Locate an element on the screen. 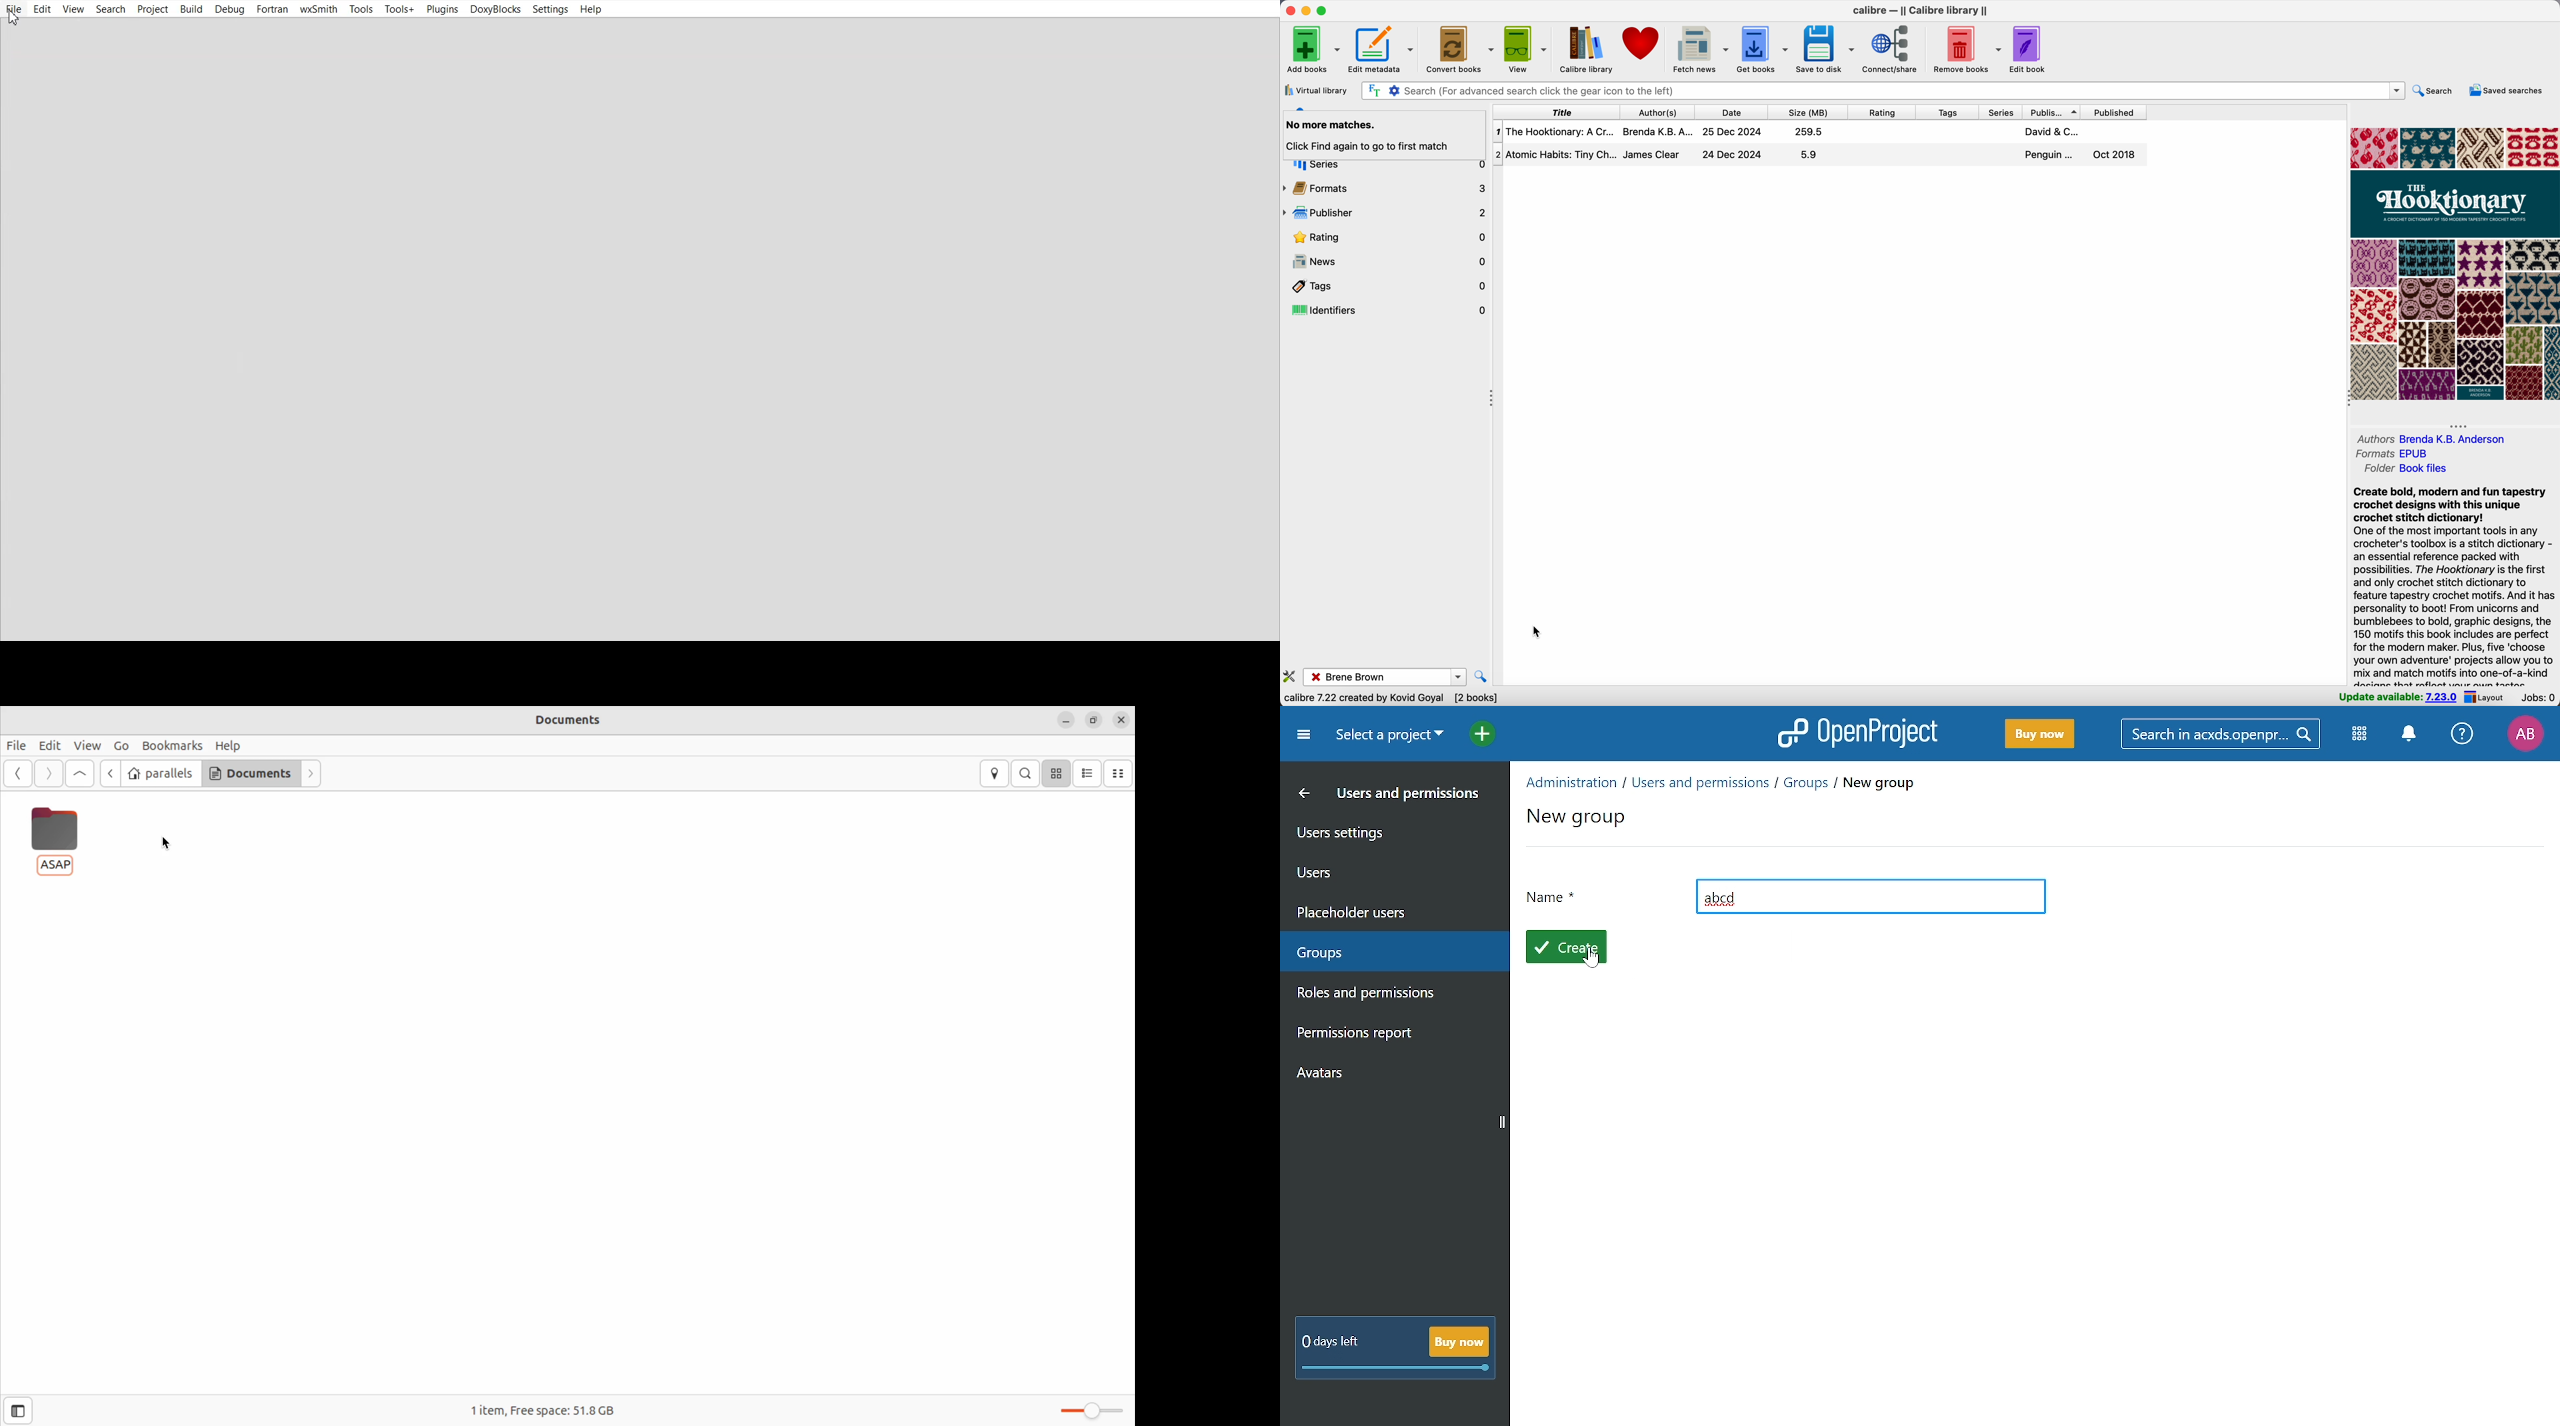 Image resolution: width=2576 pixels, height=1428 pixels. Tools+ is located at coordinates (399, 9).